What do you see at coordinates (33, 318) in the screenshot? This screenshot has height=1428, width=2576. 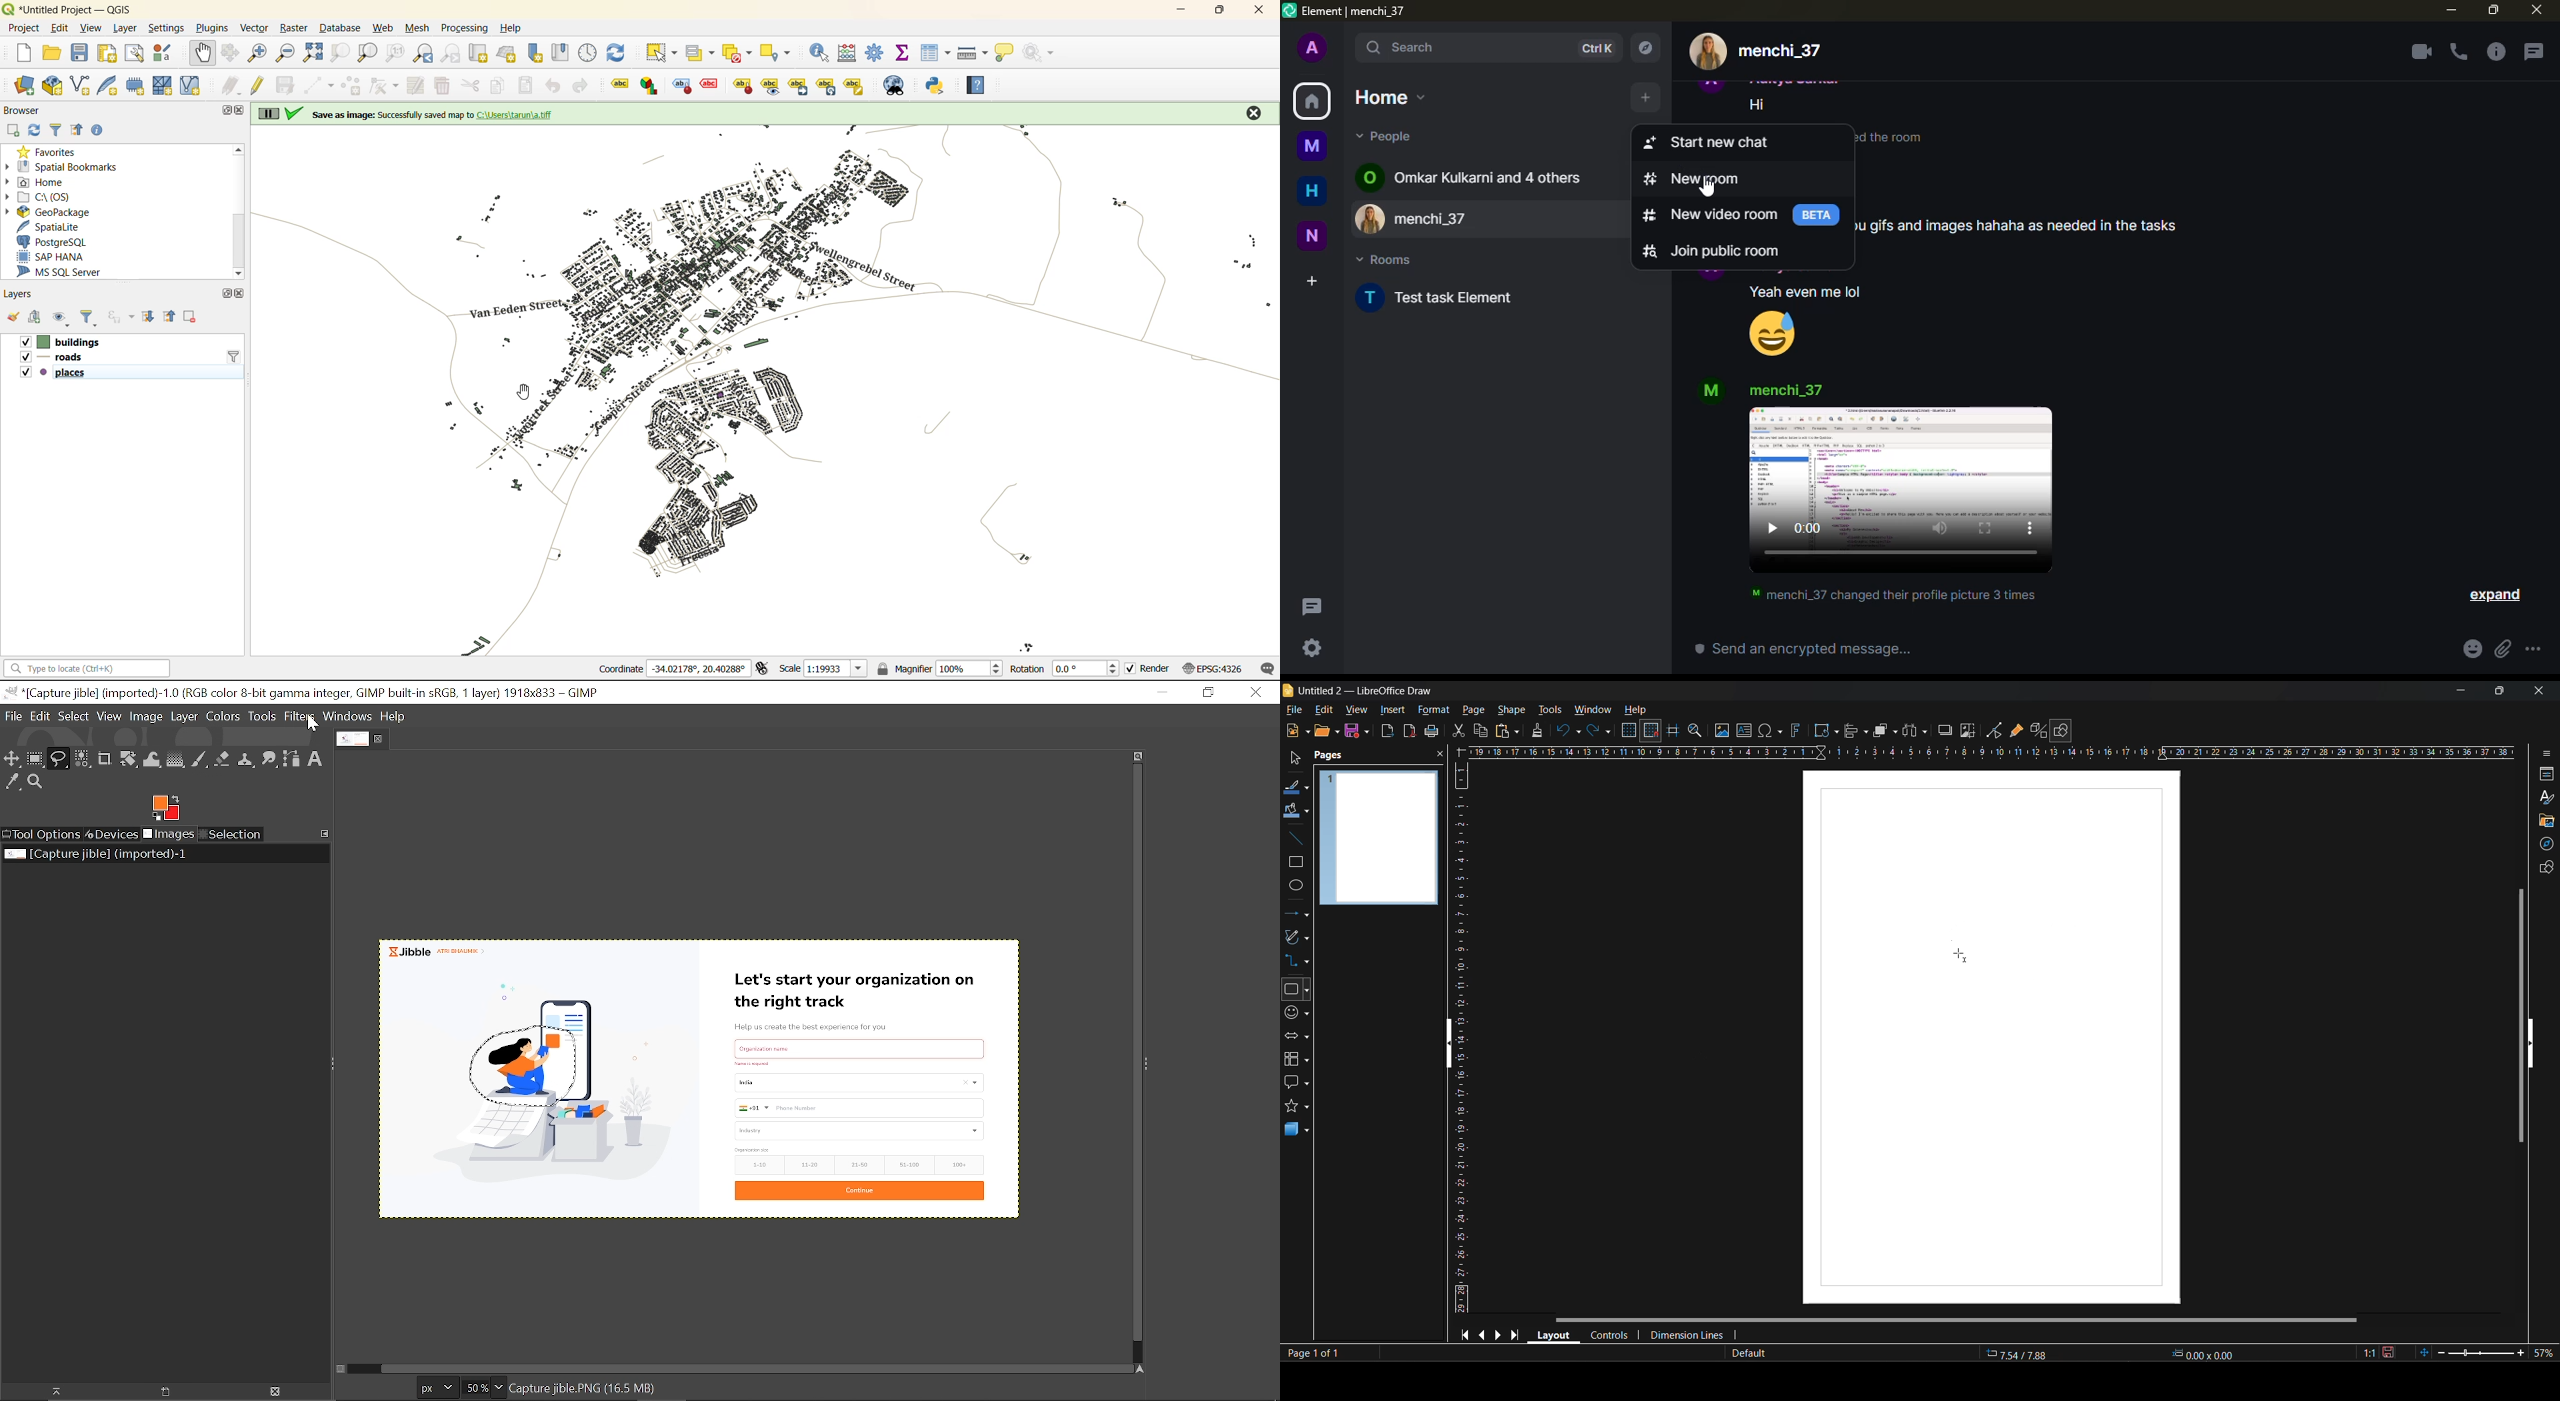 I see `add` at bounding box center [33, 318].